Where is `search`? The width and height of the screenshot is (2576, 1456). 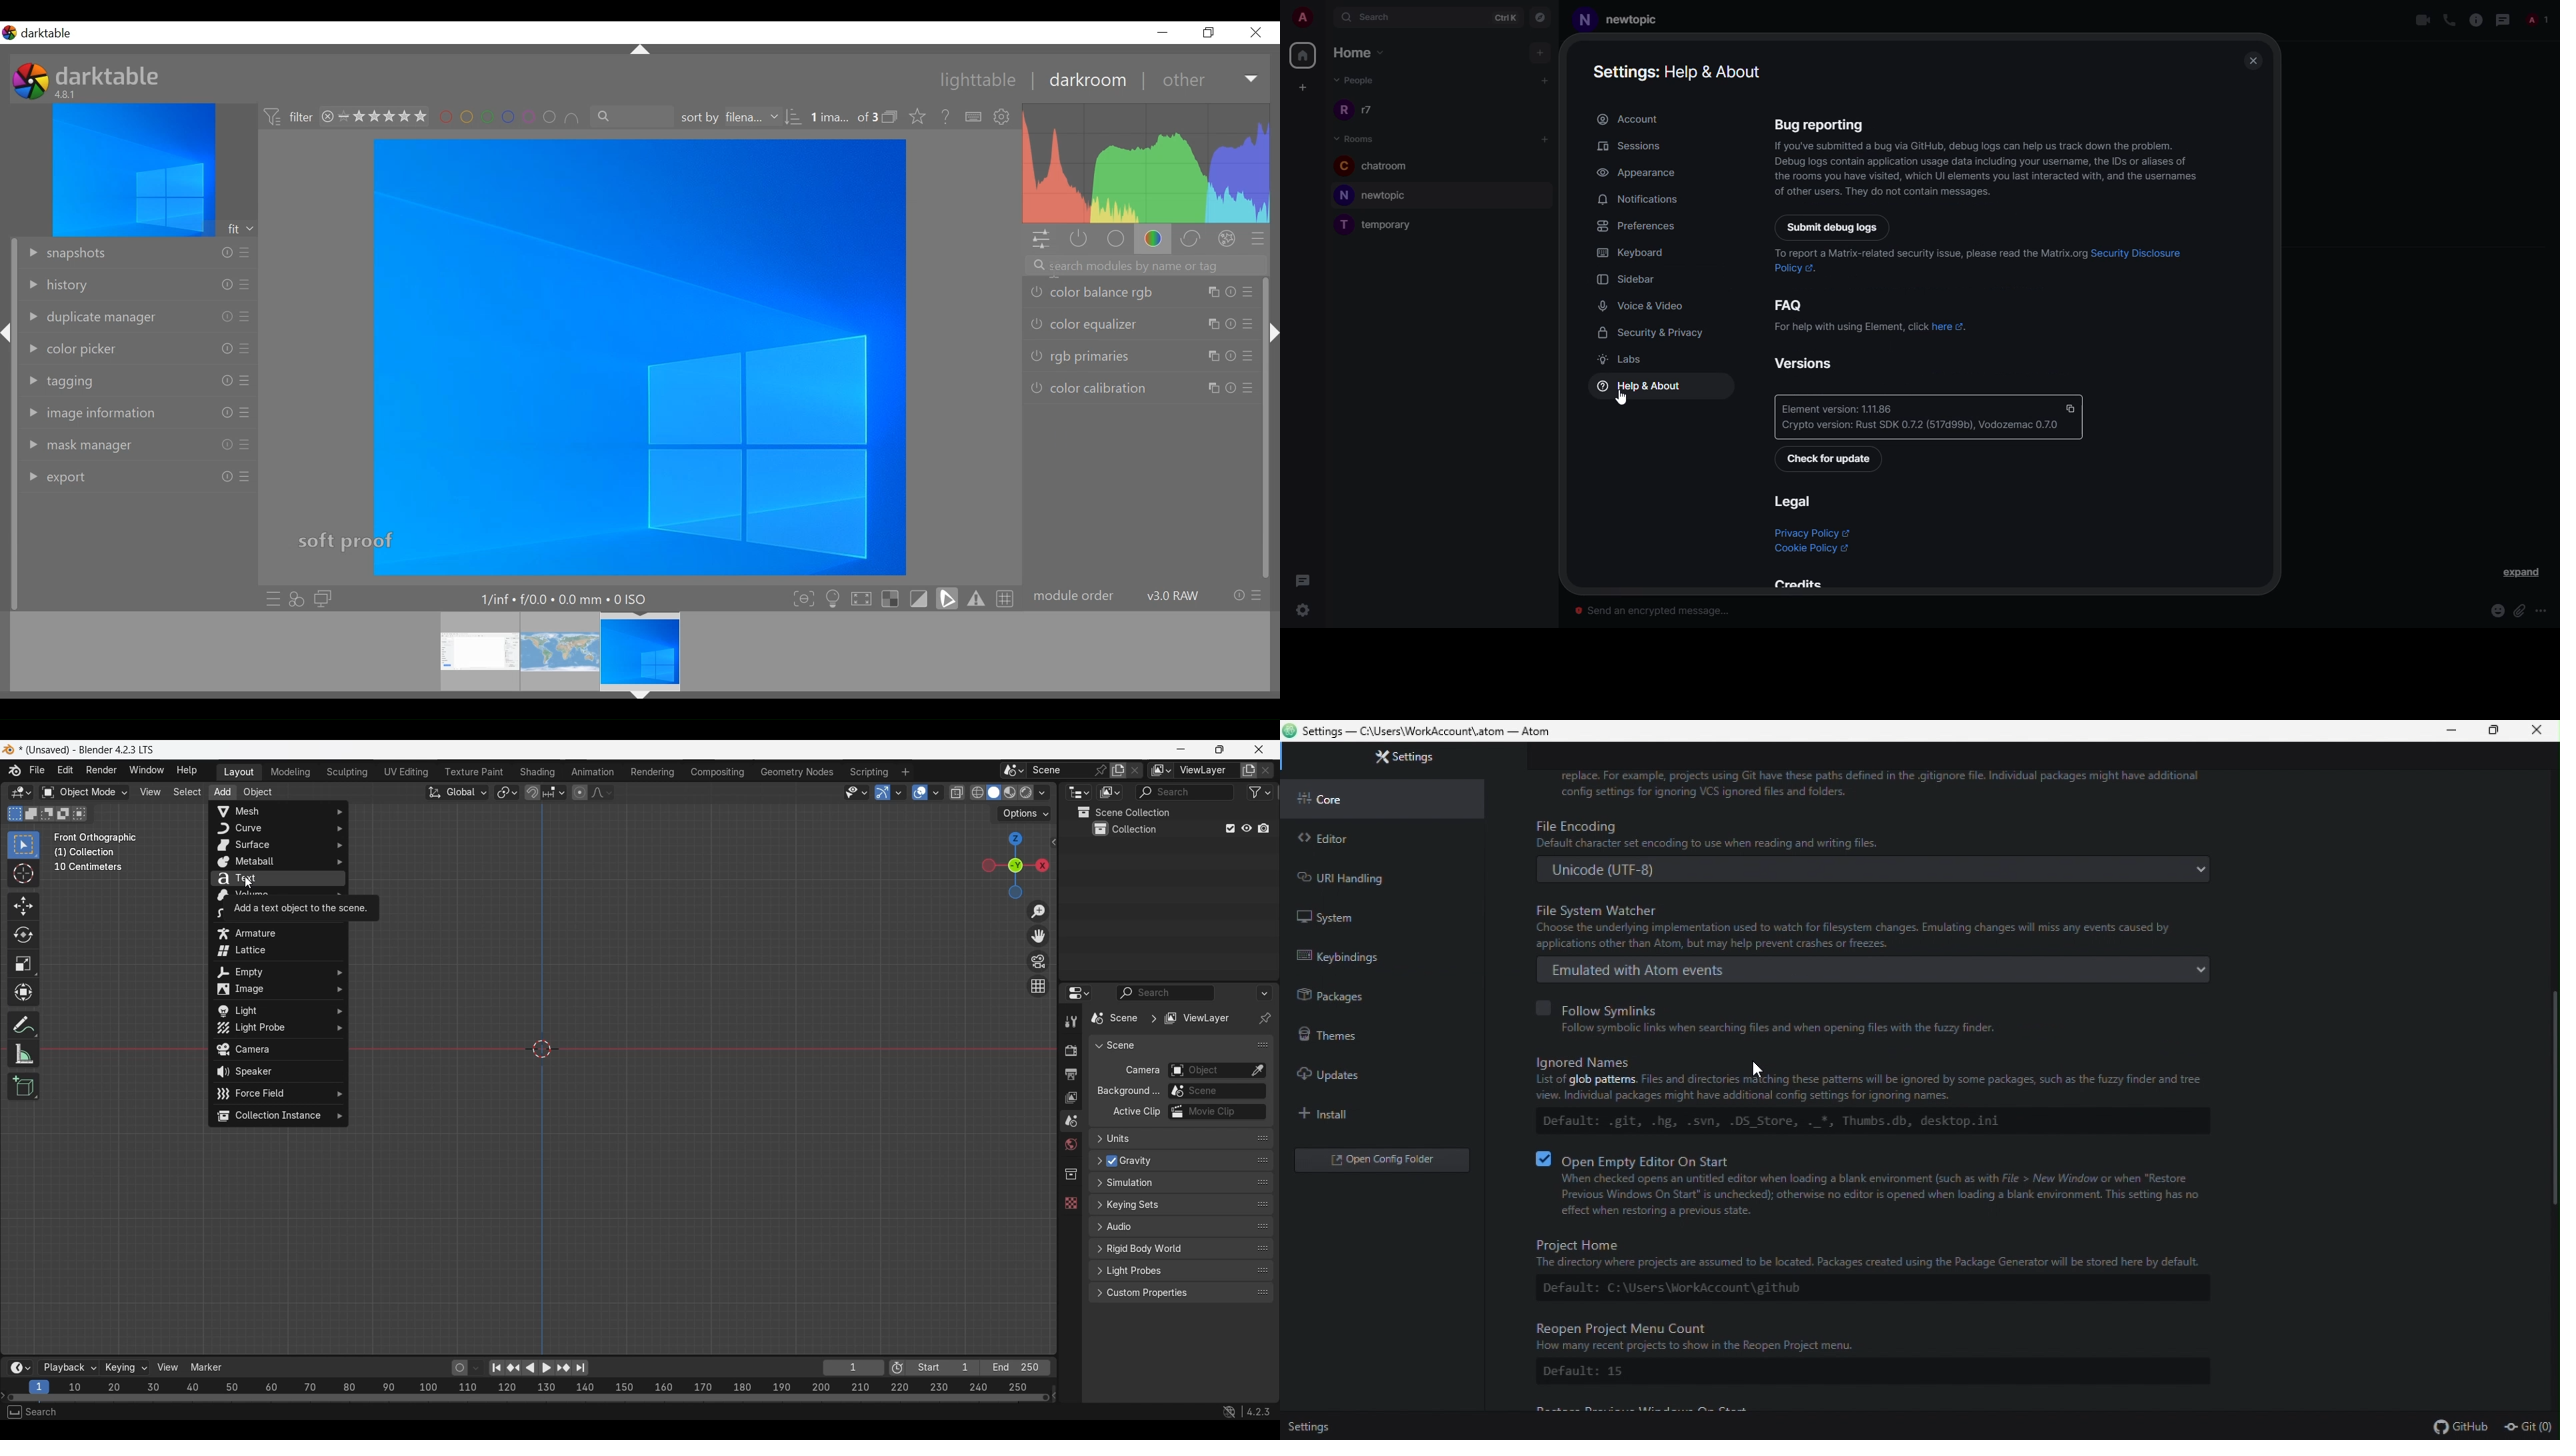
search is located at coordinates (1381, 19).